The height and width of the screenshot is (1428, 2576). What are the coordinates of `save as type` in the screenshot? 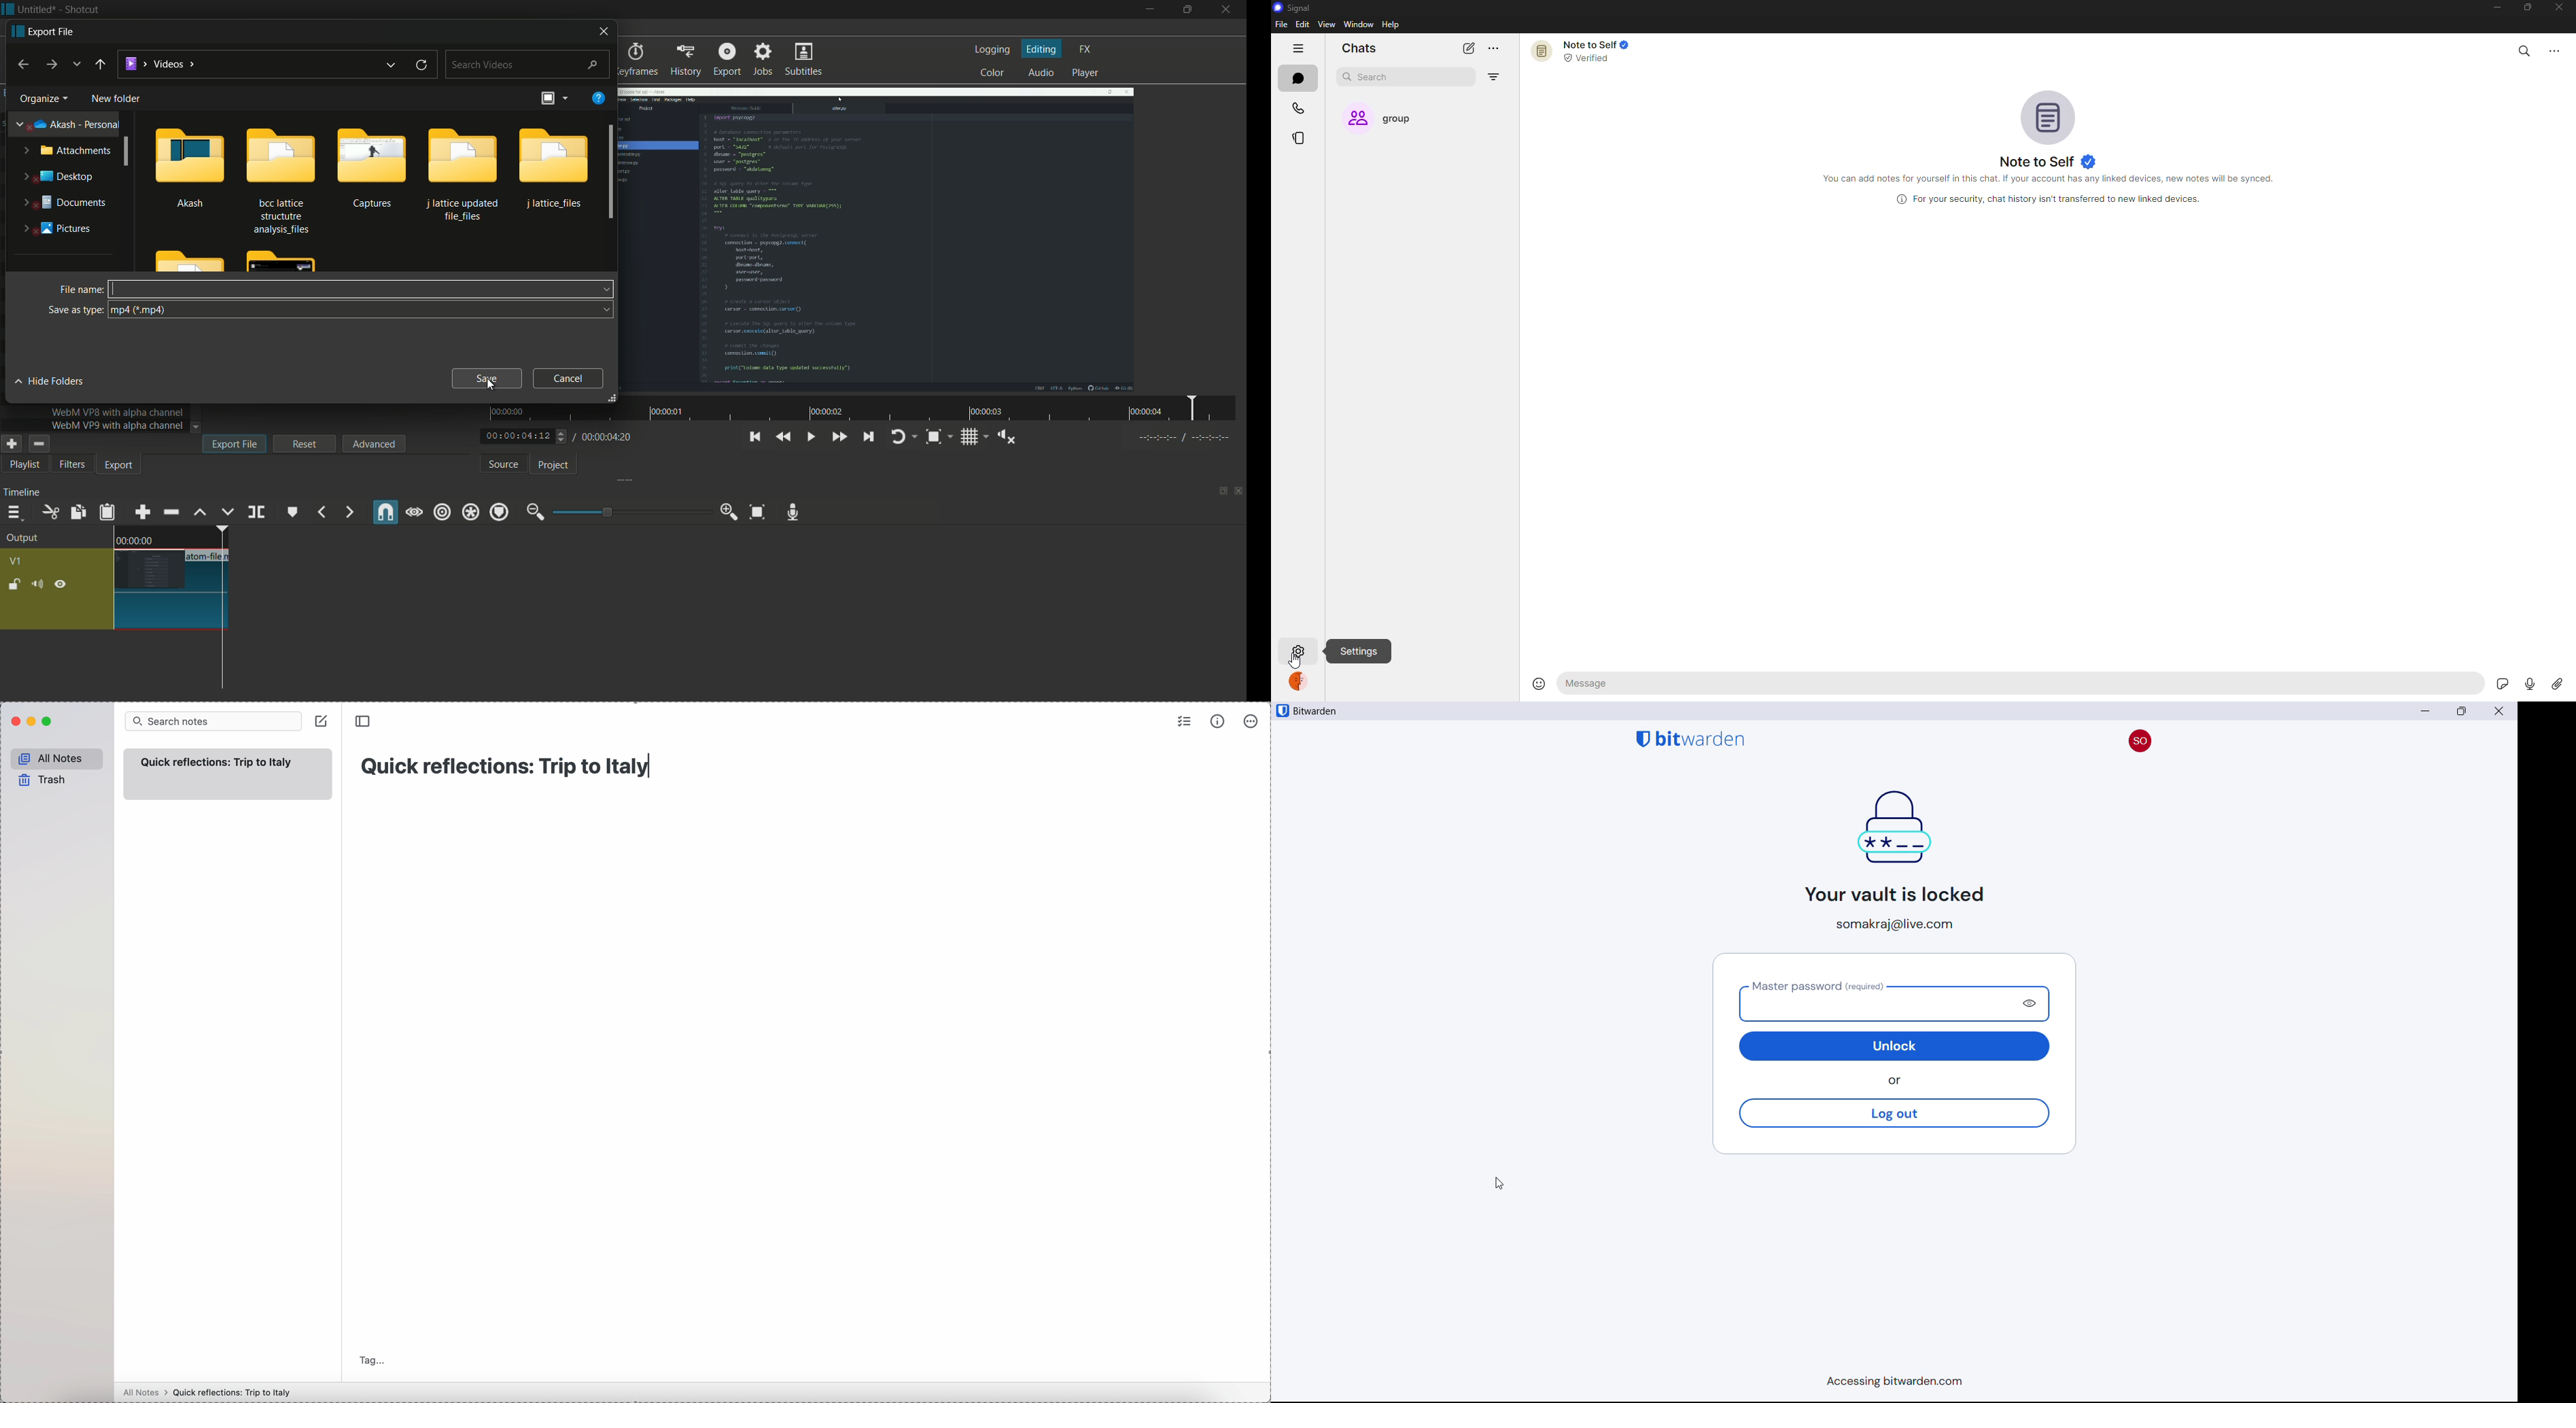 It's located at (76, 310).